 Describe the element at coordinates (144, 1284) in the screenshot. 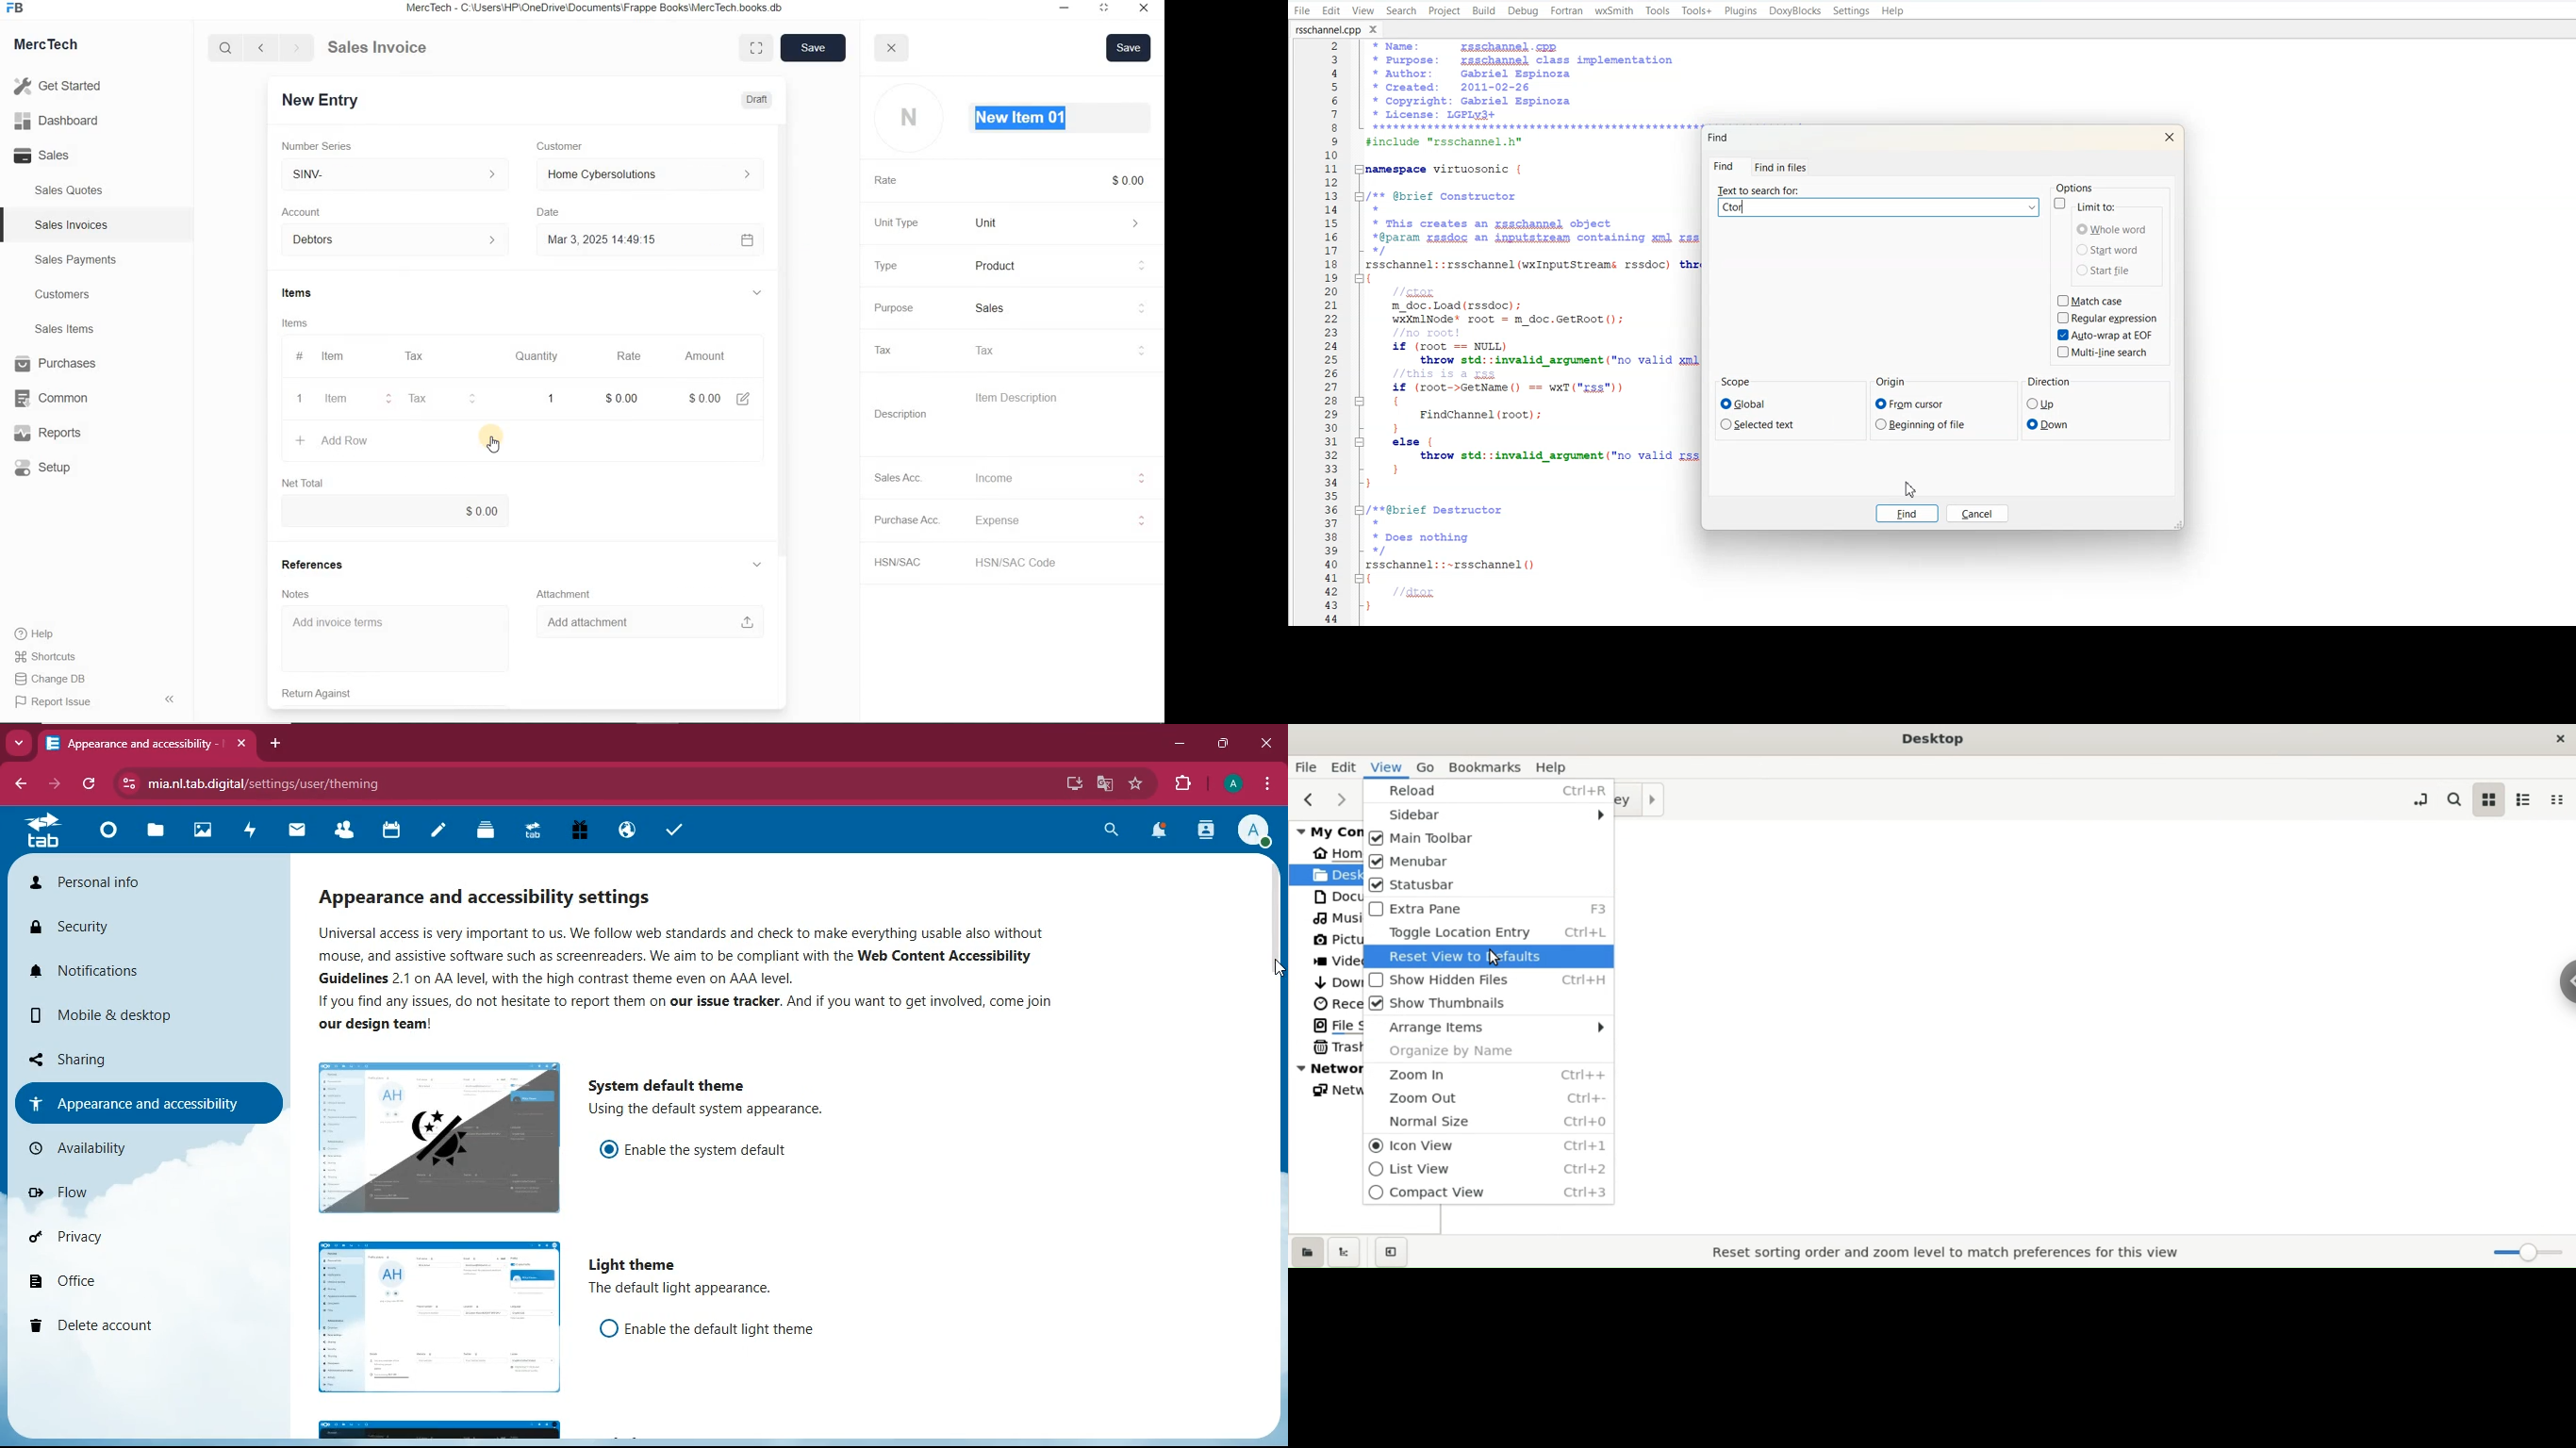

I see `office` at that location.